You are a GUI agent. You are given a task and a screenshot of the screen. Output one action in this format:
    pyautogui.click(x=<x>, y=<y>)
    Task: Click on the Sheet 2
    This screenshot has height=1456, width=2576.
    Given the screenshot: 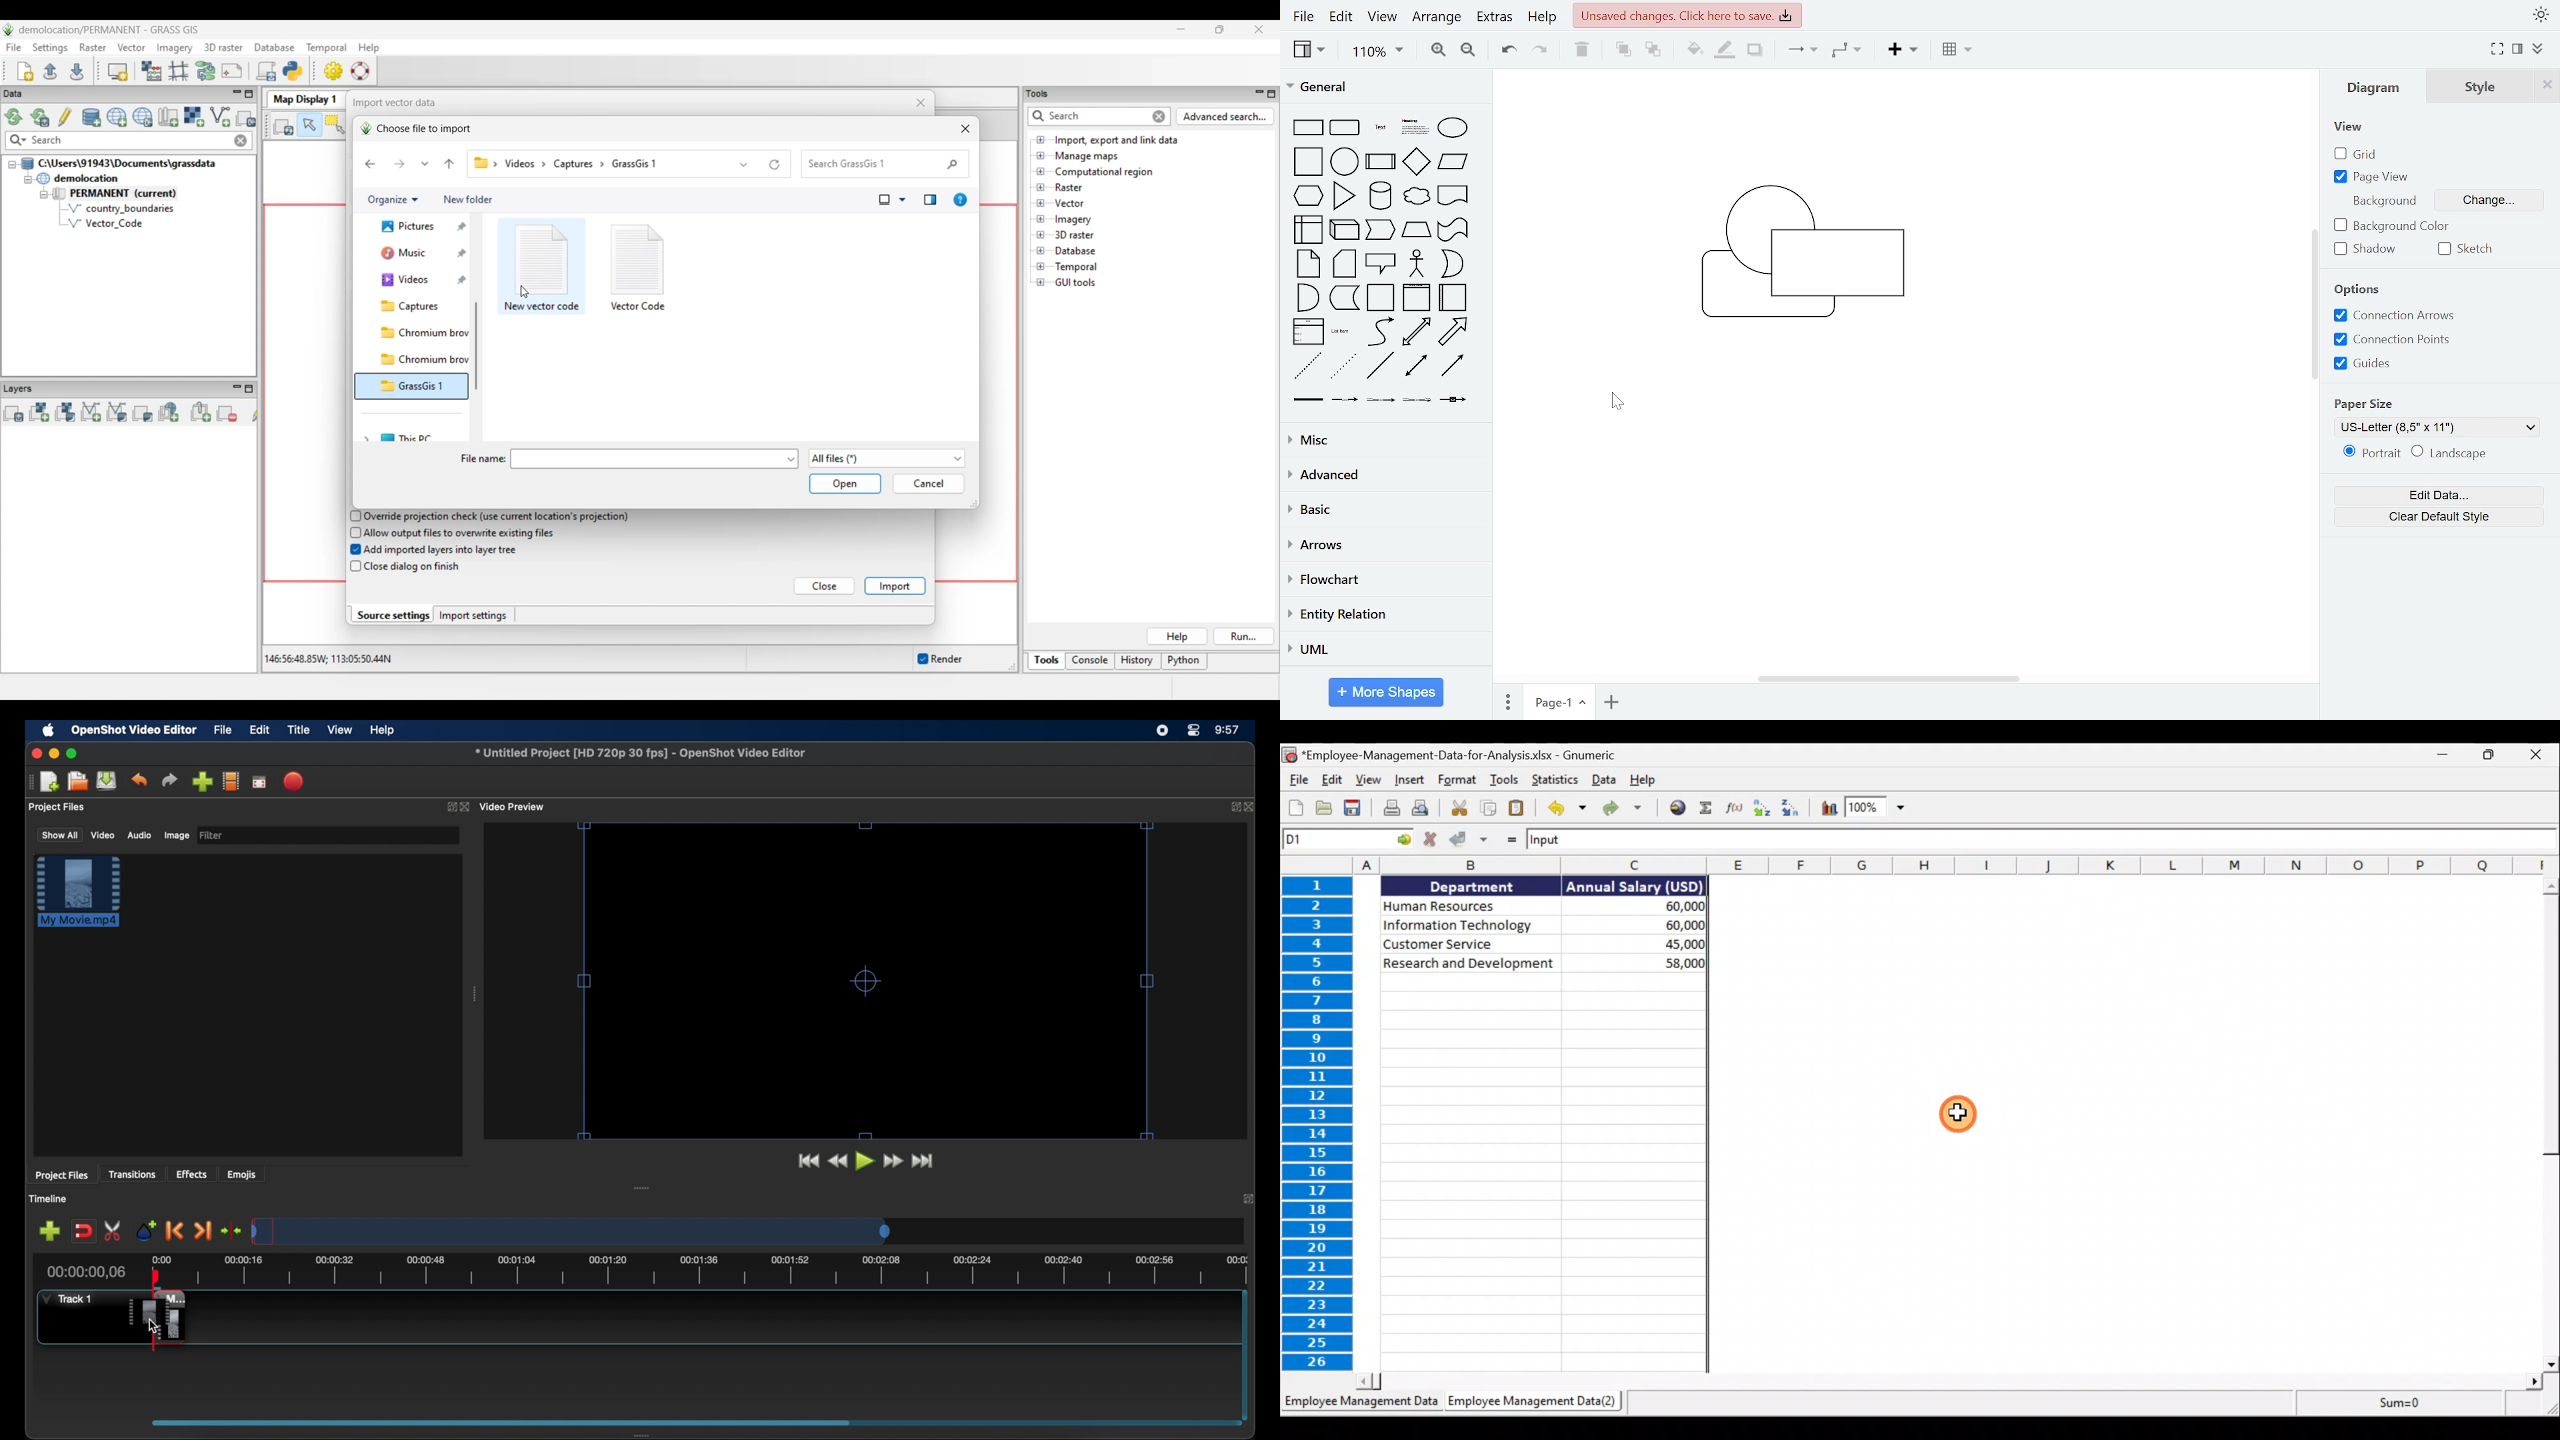 What is the action you would take?
    pyautogui.click(x=1534, y=1401)
    